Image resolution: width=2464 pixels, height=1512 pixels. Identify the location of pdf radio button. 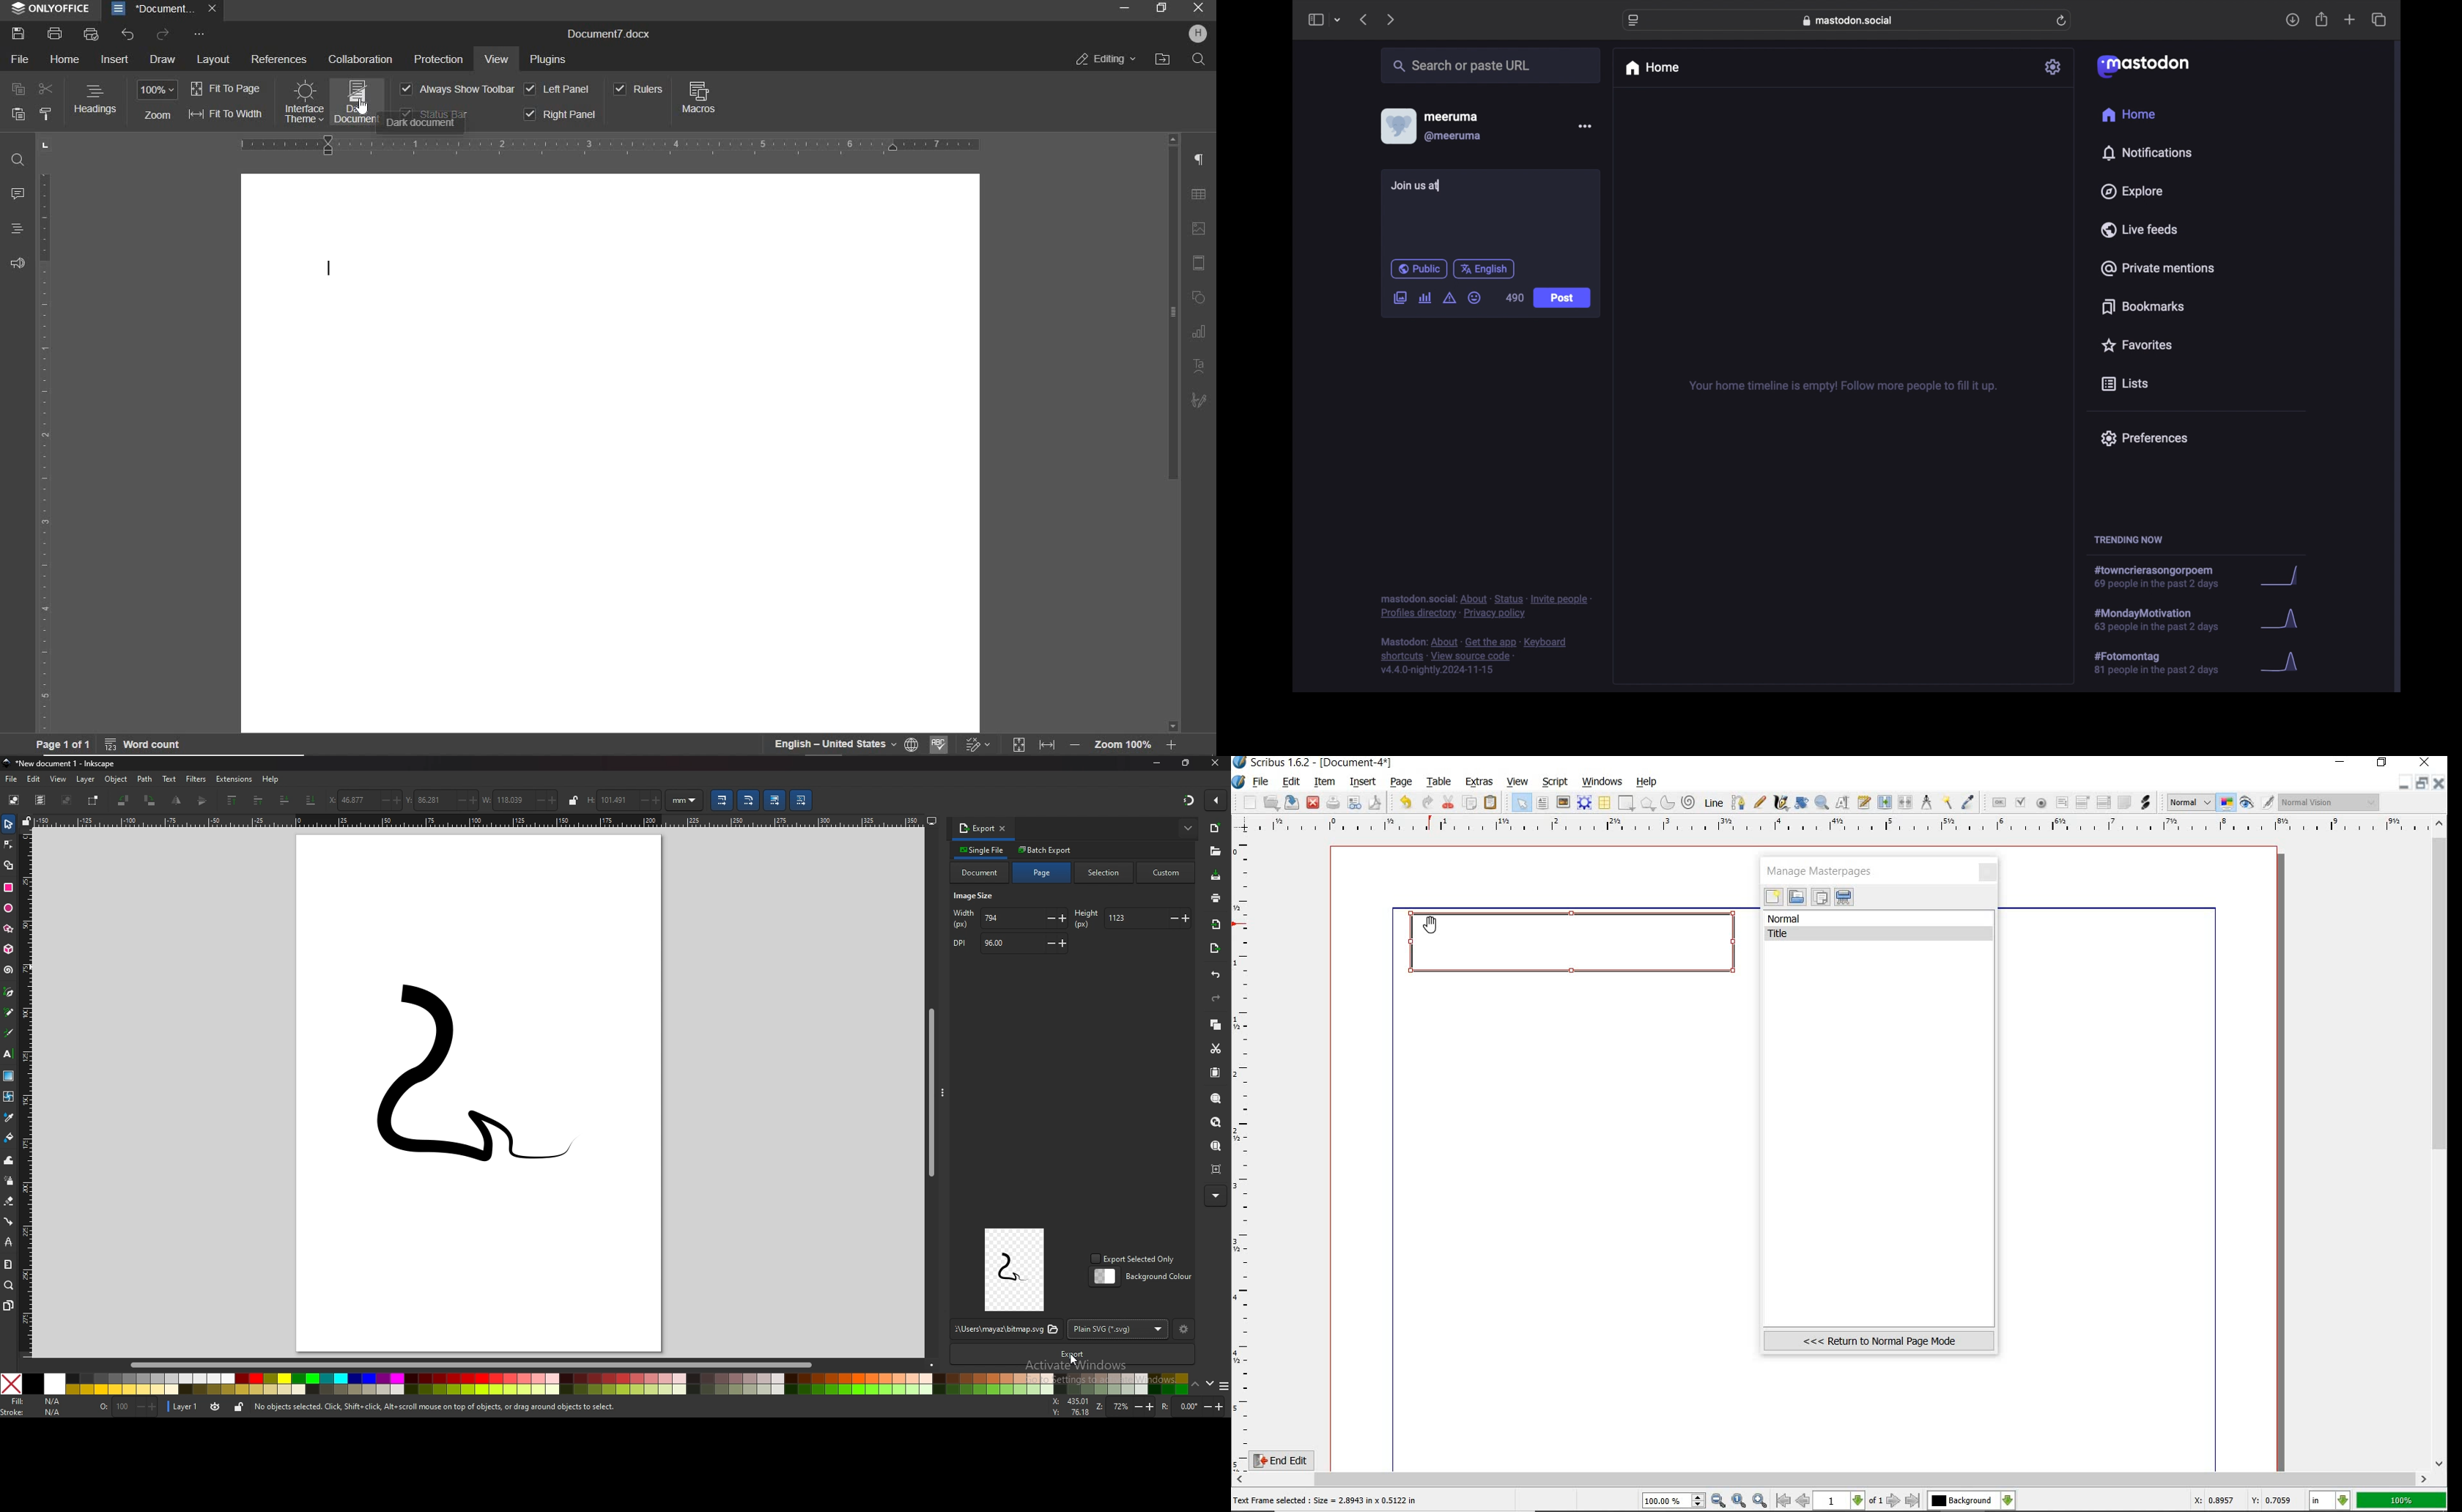
(2041, 803).